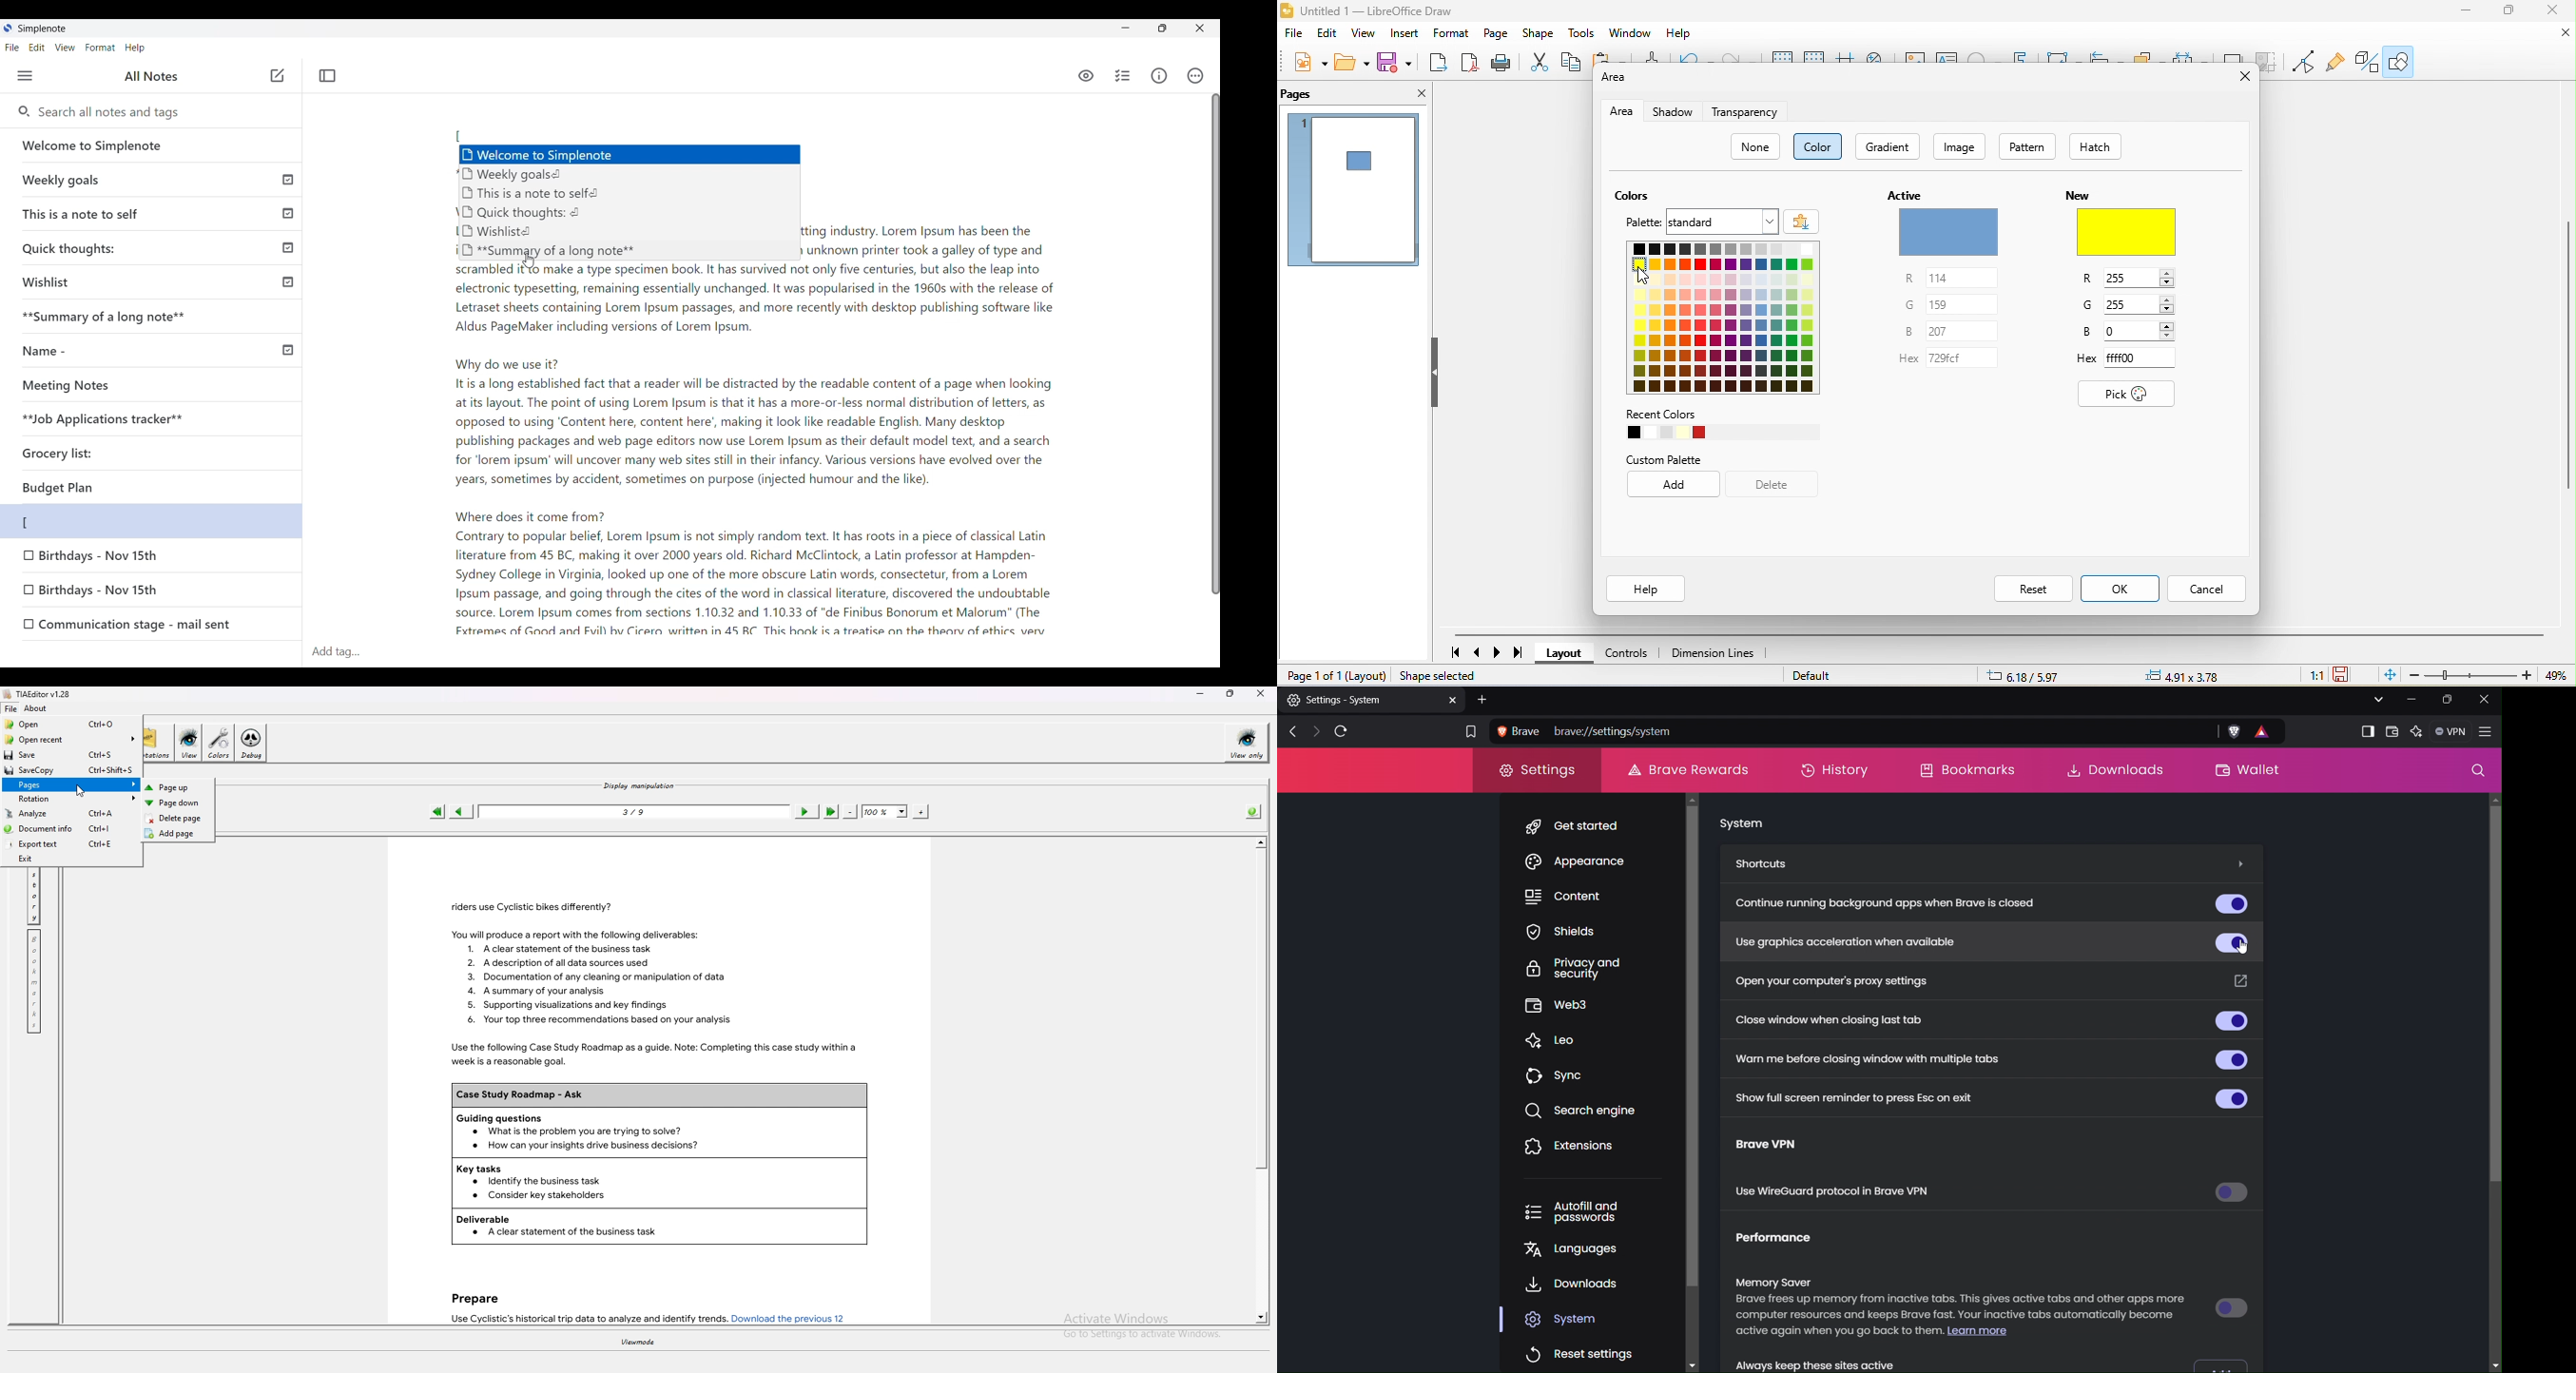  I want to click on hatch, so click(2100, 146).